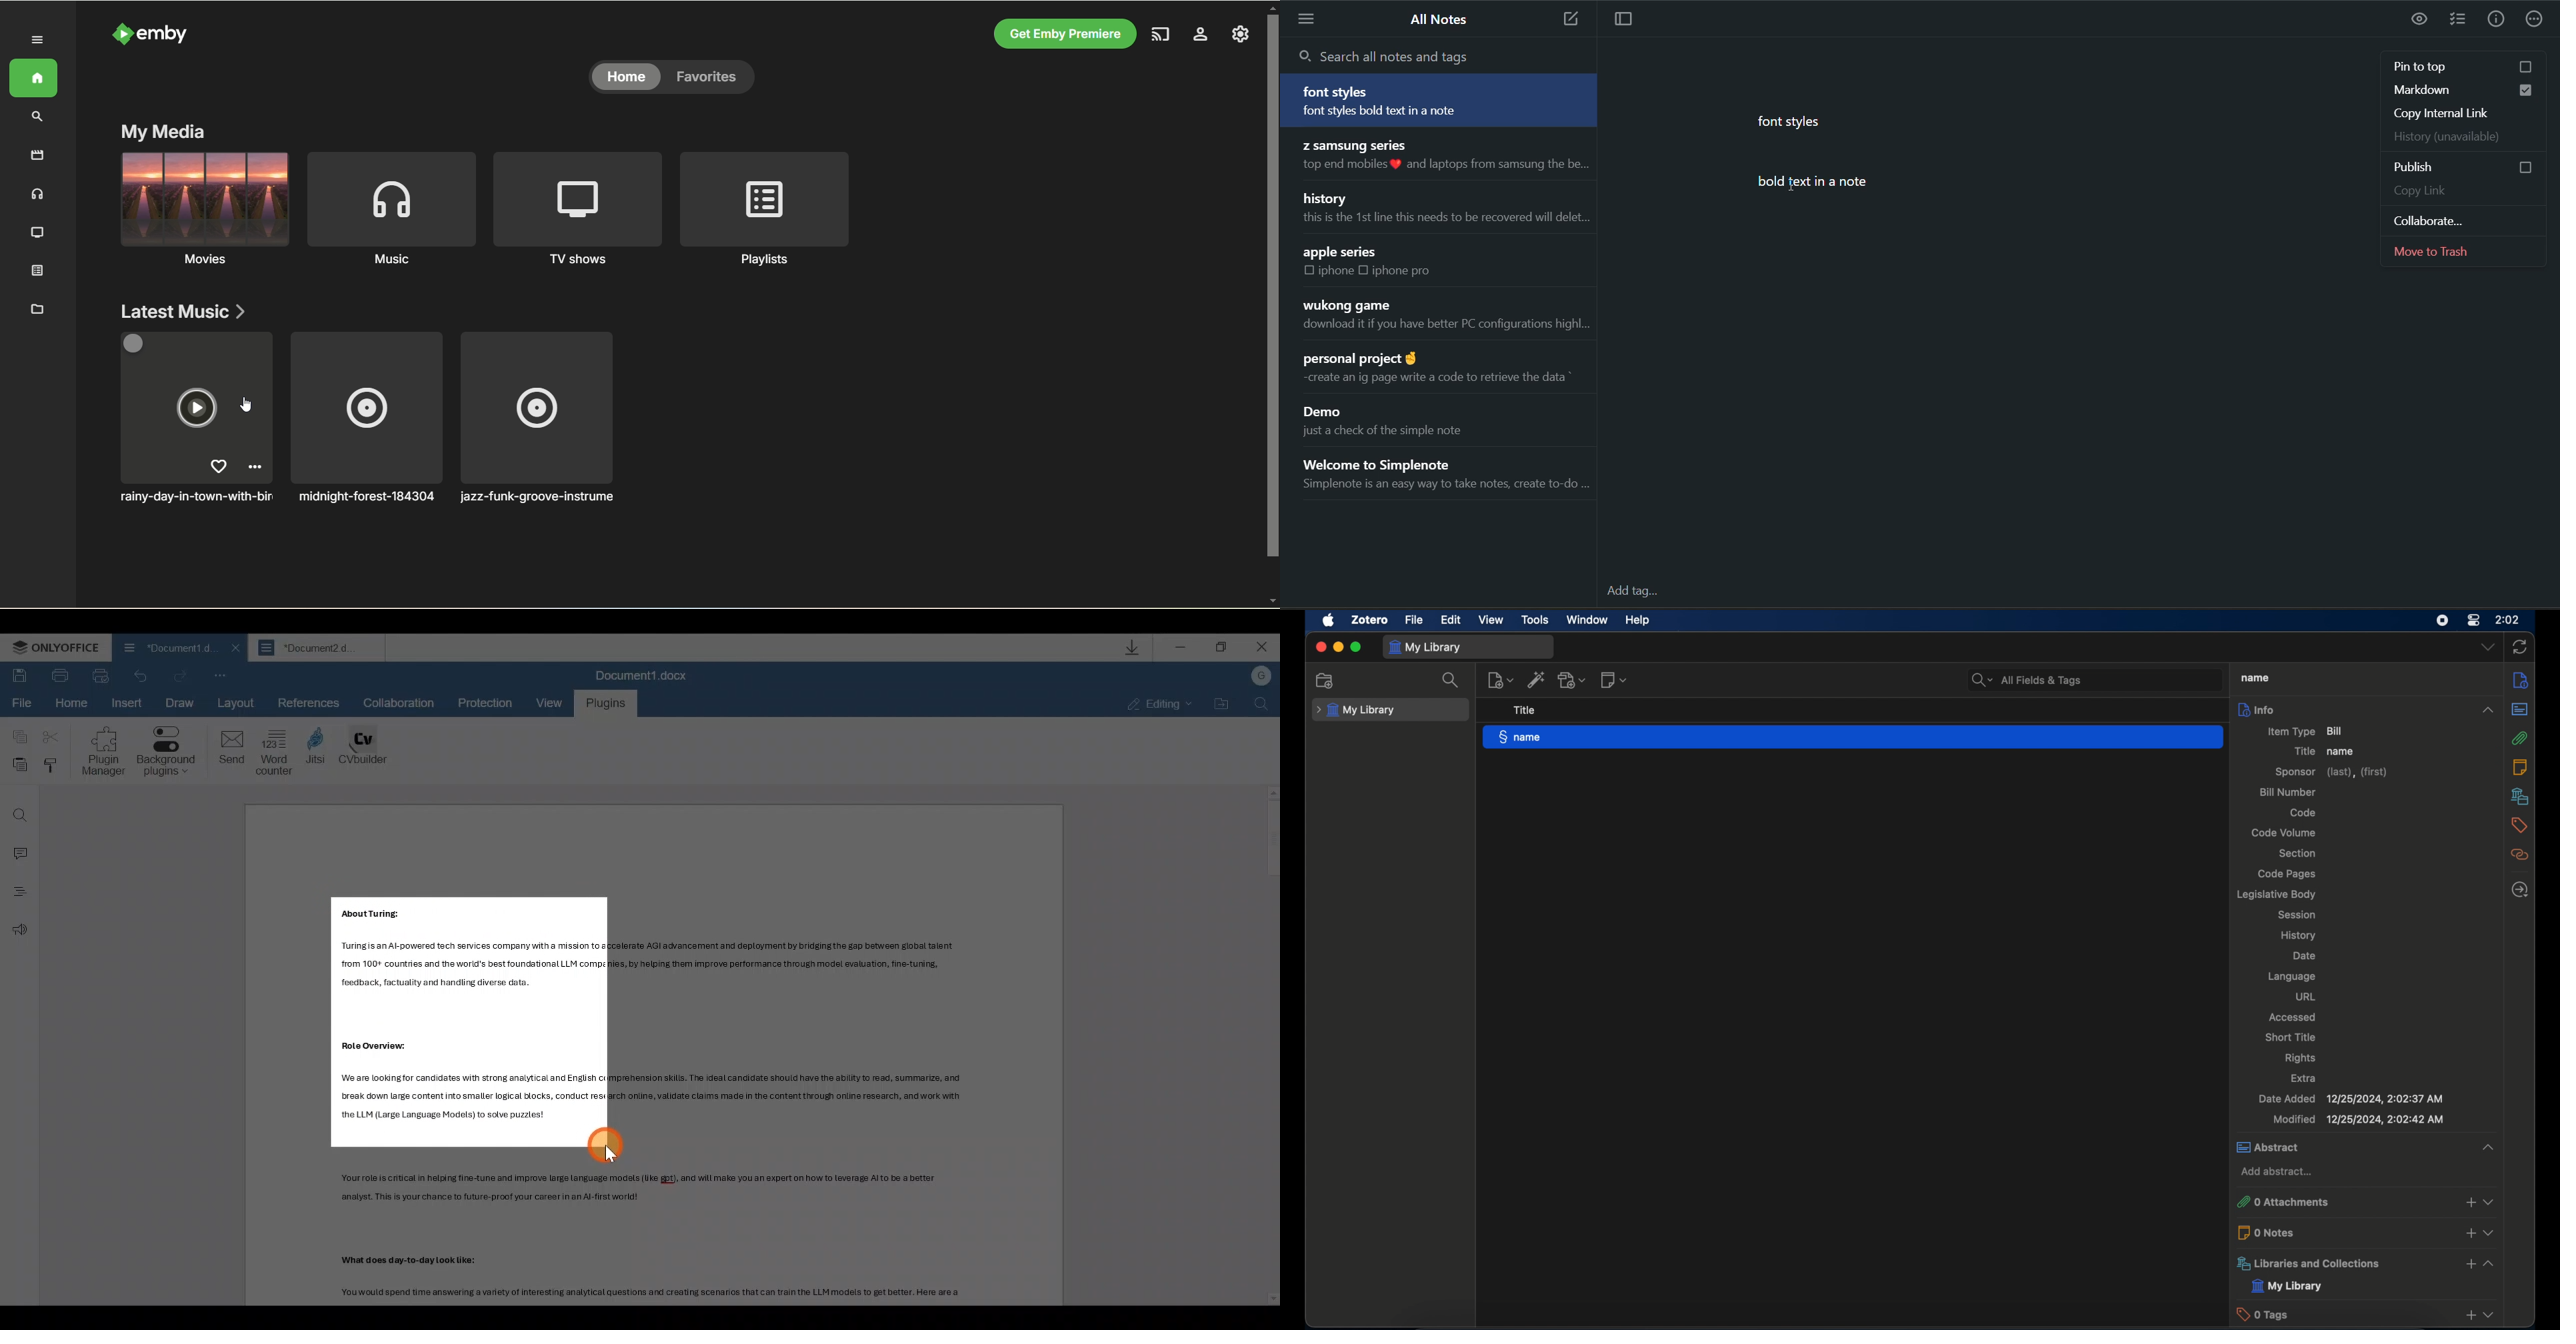  Describe the element at coordinates (2463, 112) in the screenshot. I see `copy internal link` at that location.